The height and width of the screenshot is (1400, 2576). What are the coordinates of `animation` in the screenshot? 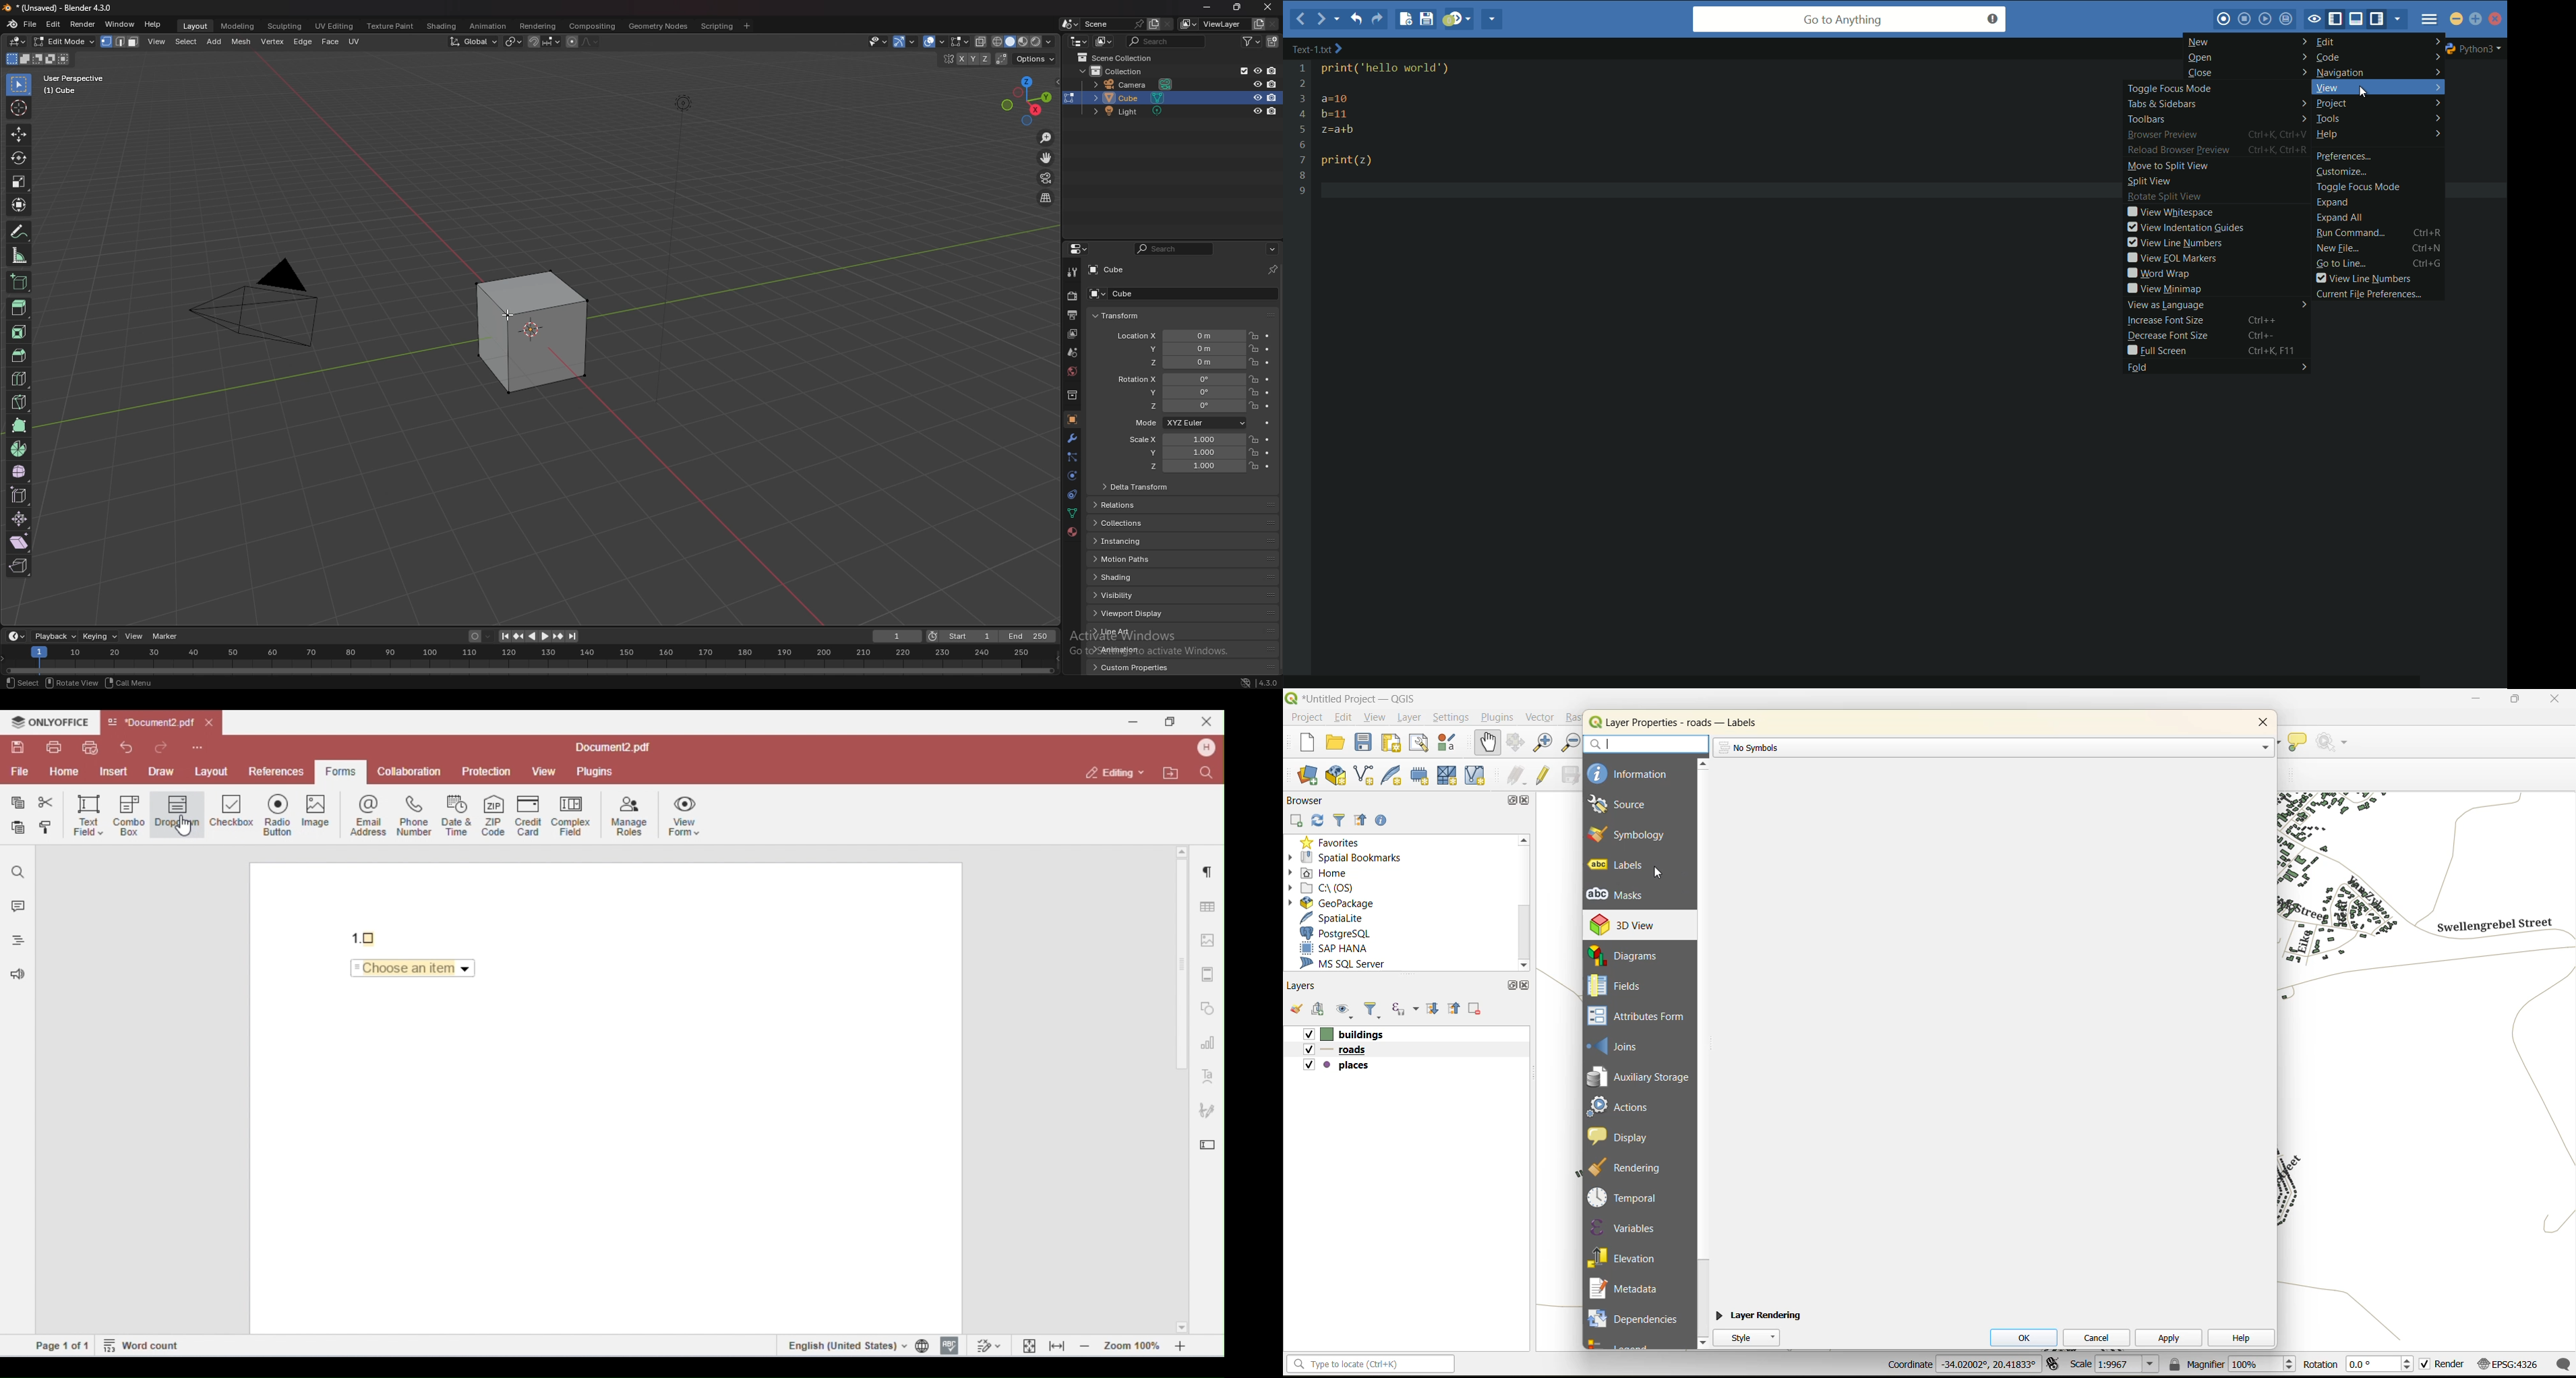 It's located at (1138, 649).